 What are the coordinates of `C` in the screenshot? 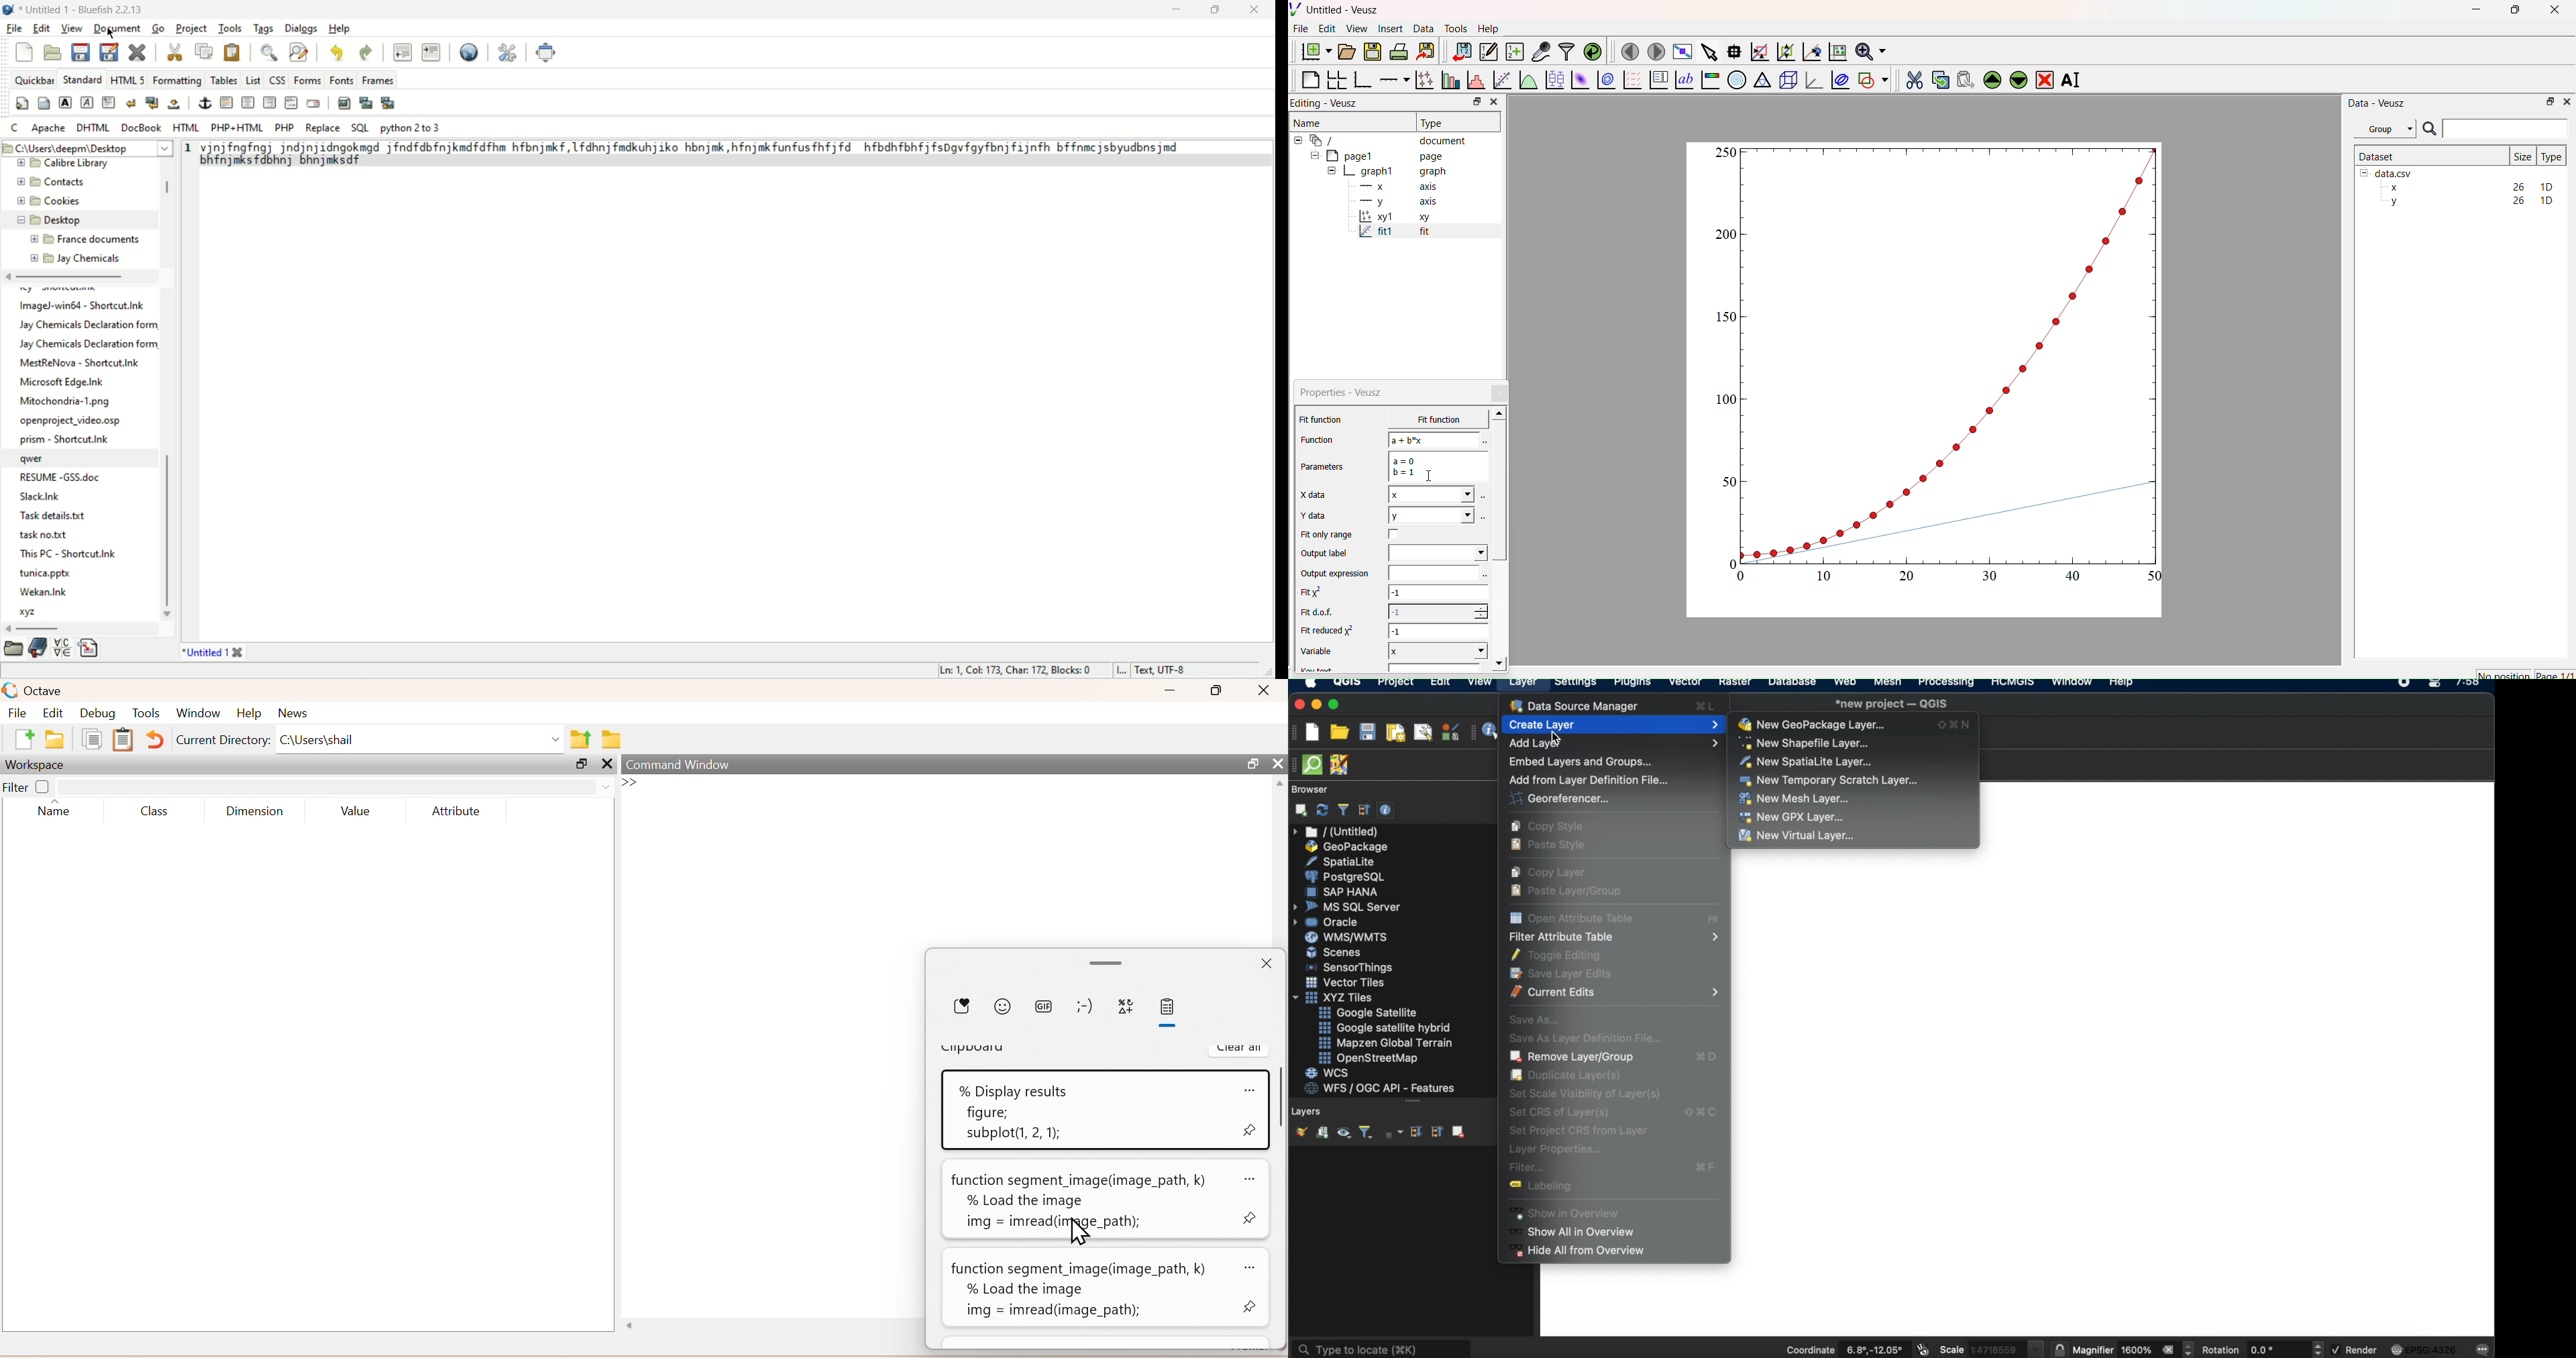 It's located at (15, 126).